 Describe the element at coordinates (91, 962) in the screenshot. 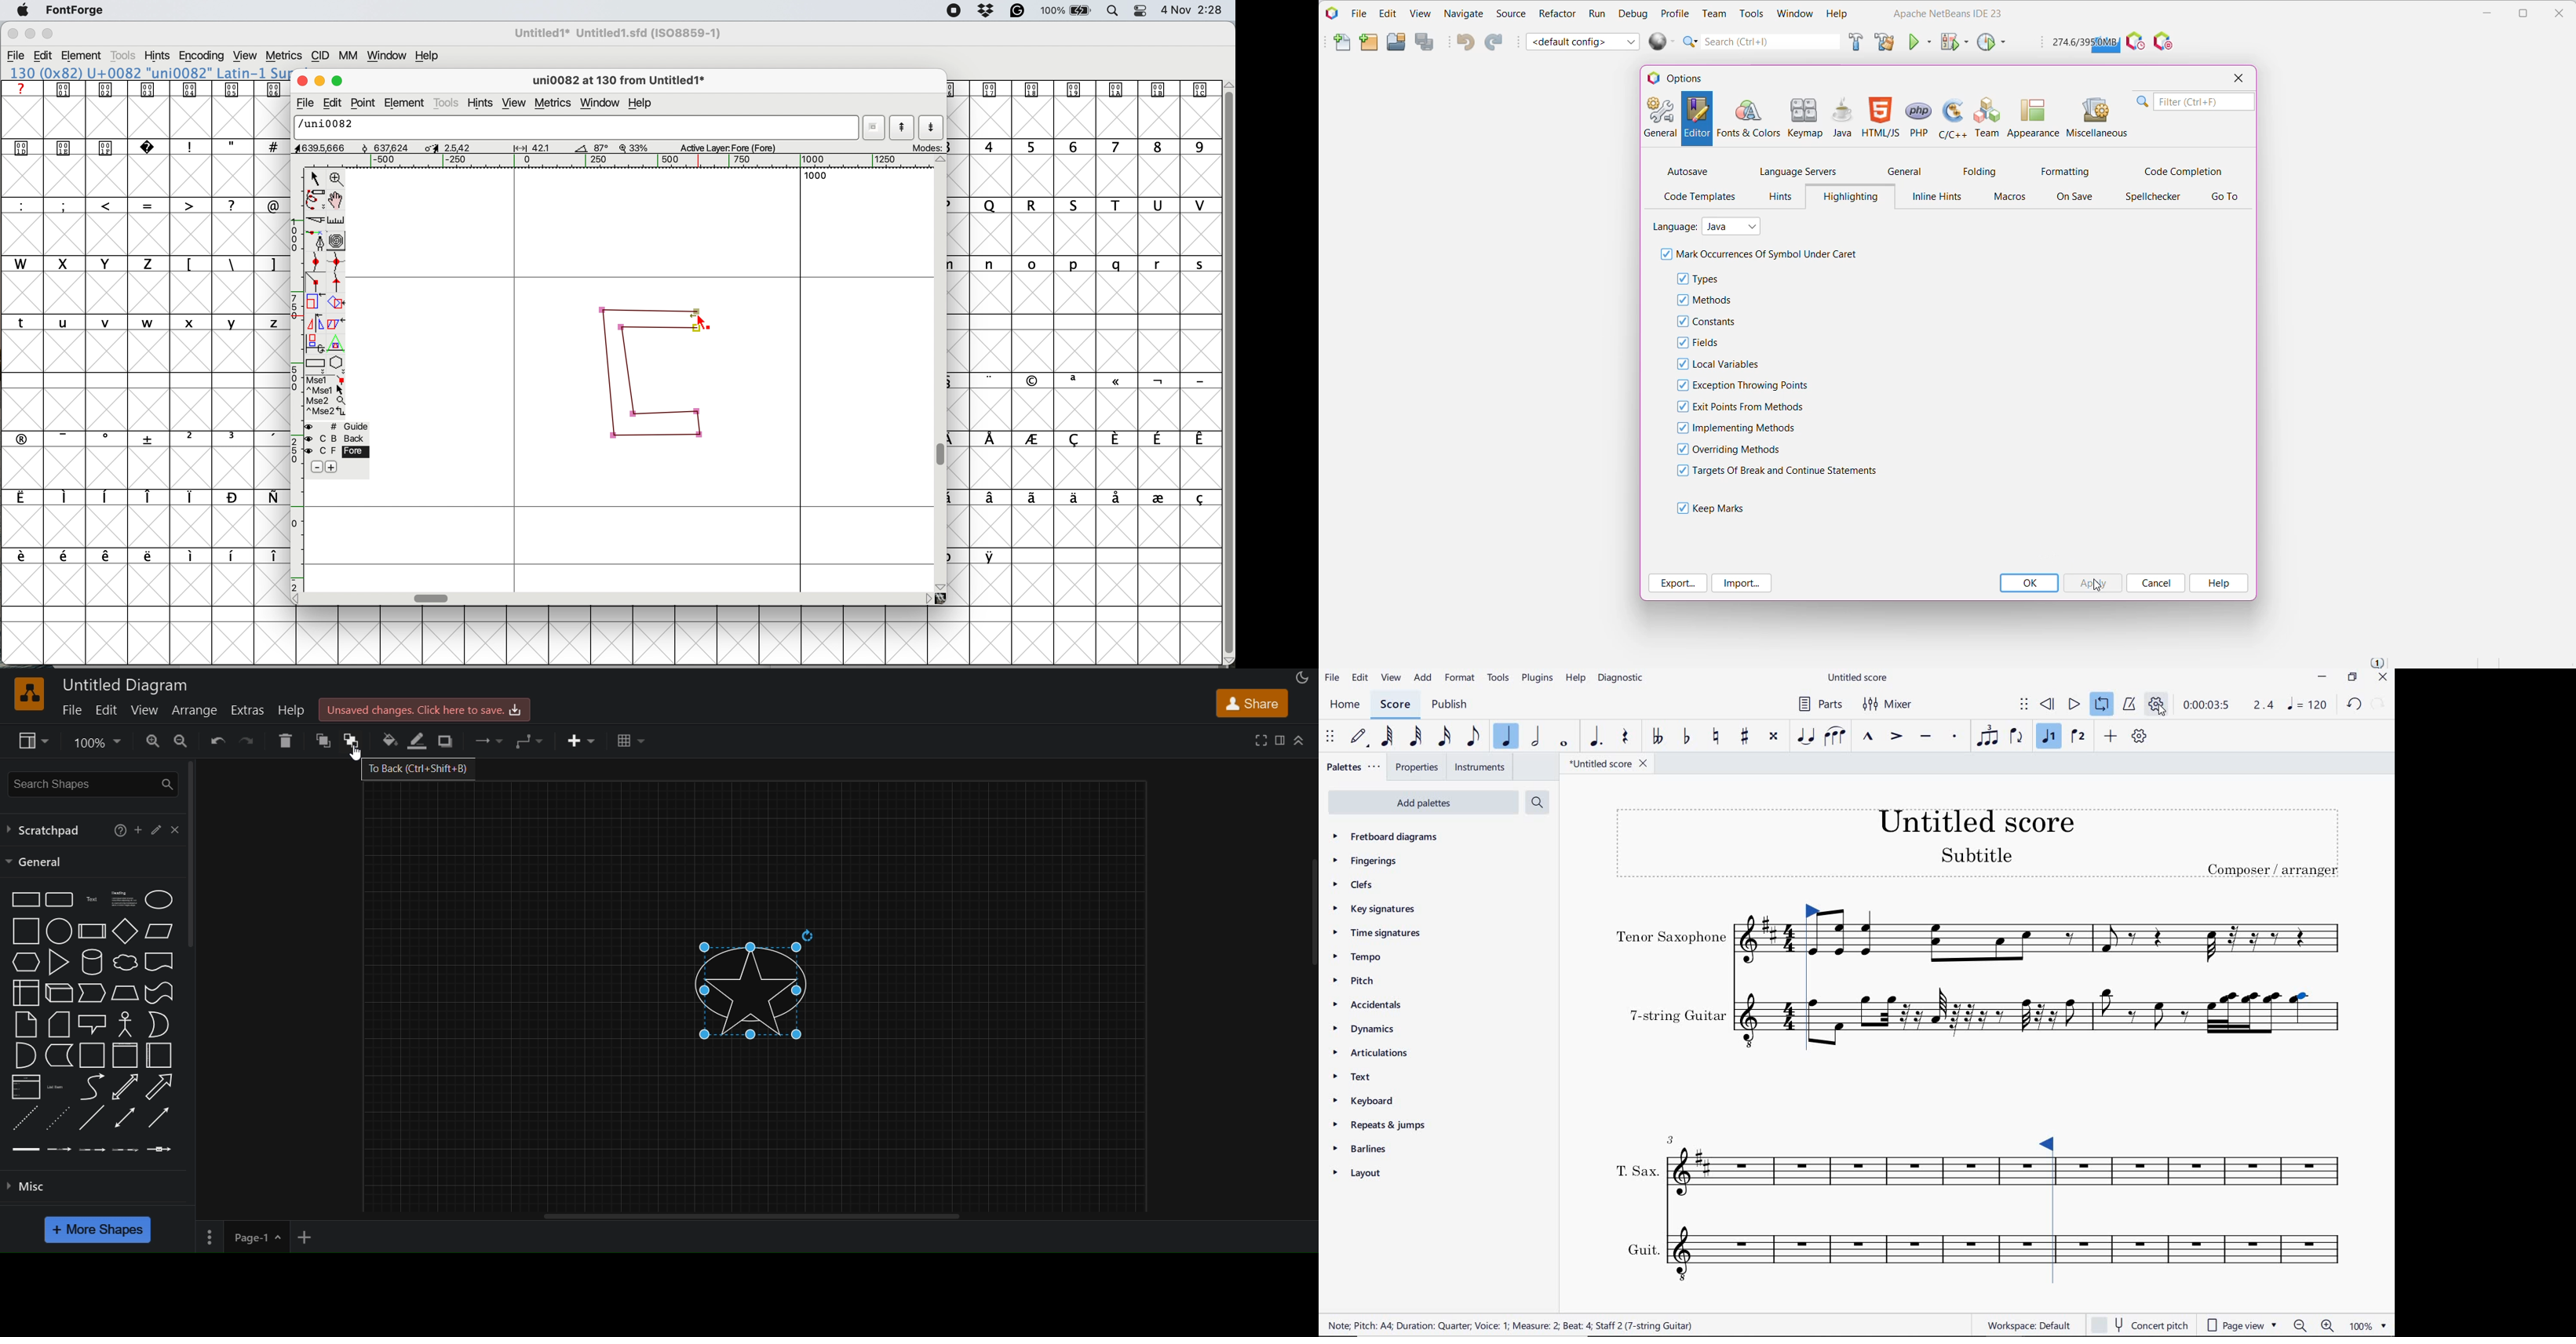

I see `cylinder` at that location.